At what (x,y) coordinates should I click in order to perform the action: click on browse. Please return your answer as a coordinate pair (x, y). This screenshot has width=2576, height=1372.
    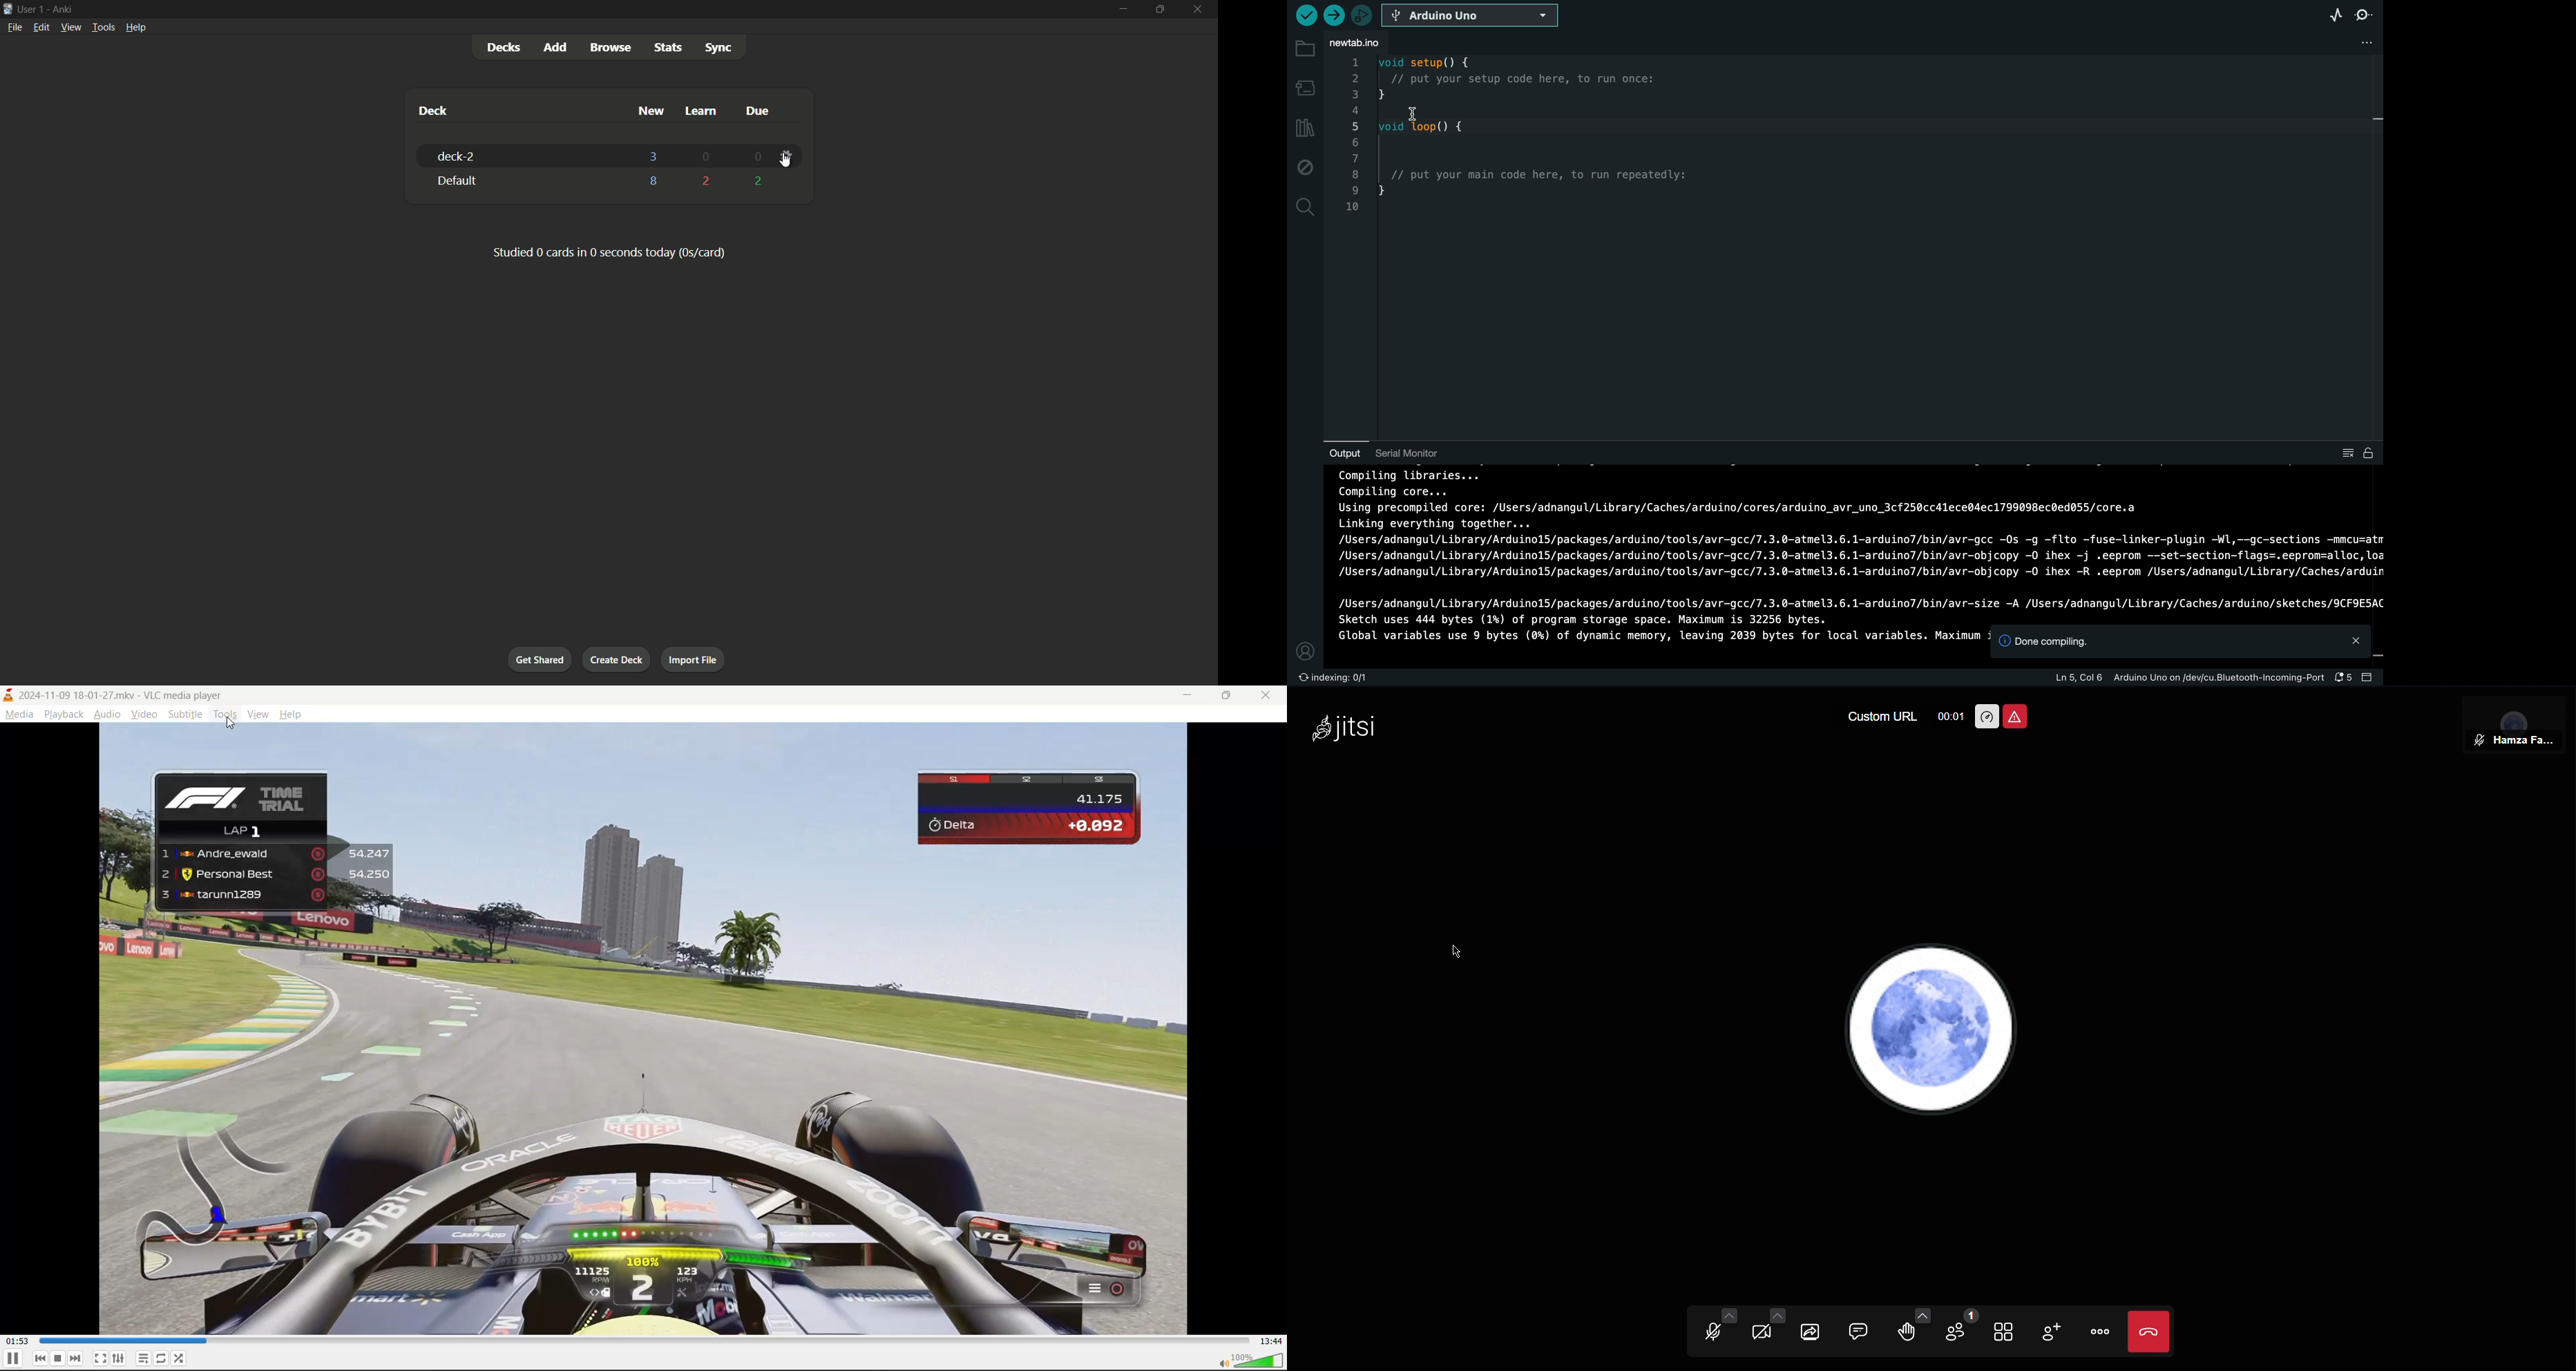
    Looking at the image, I should click on (611, 47).